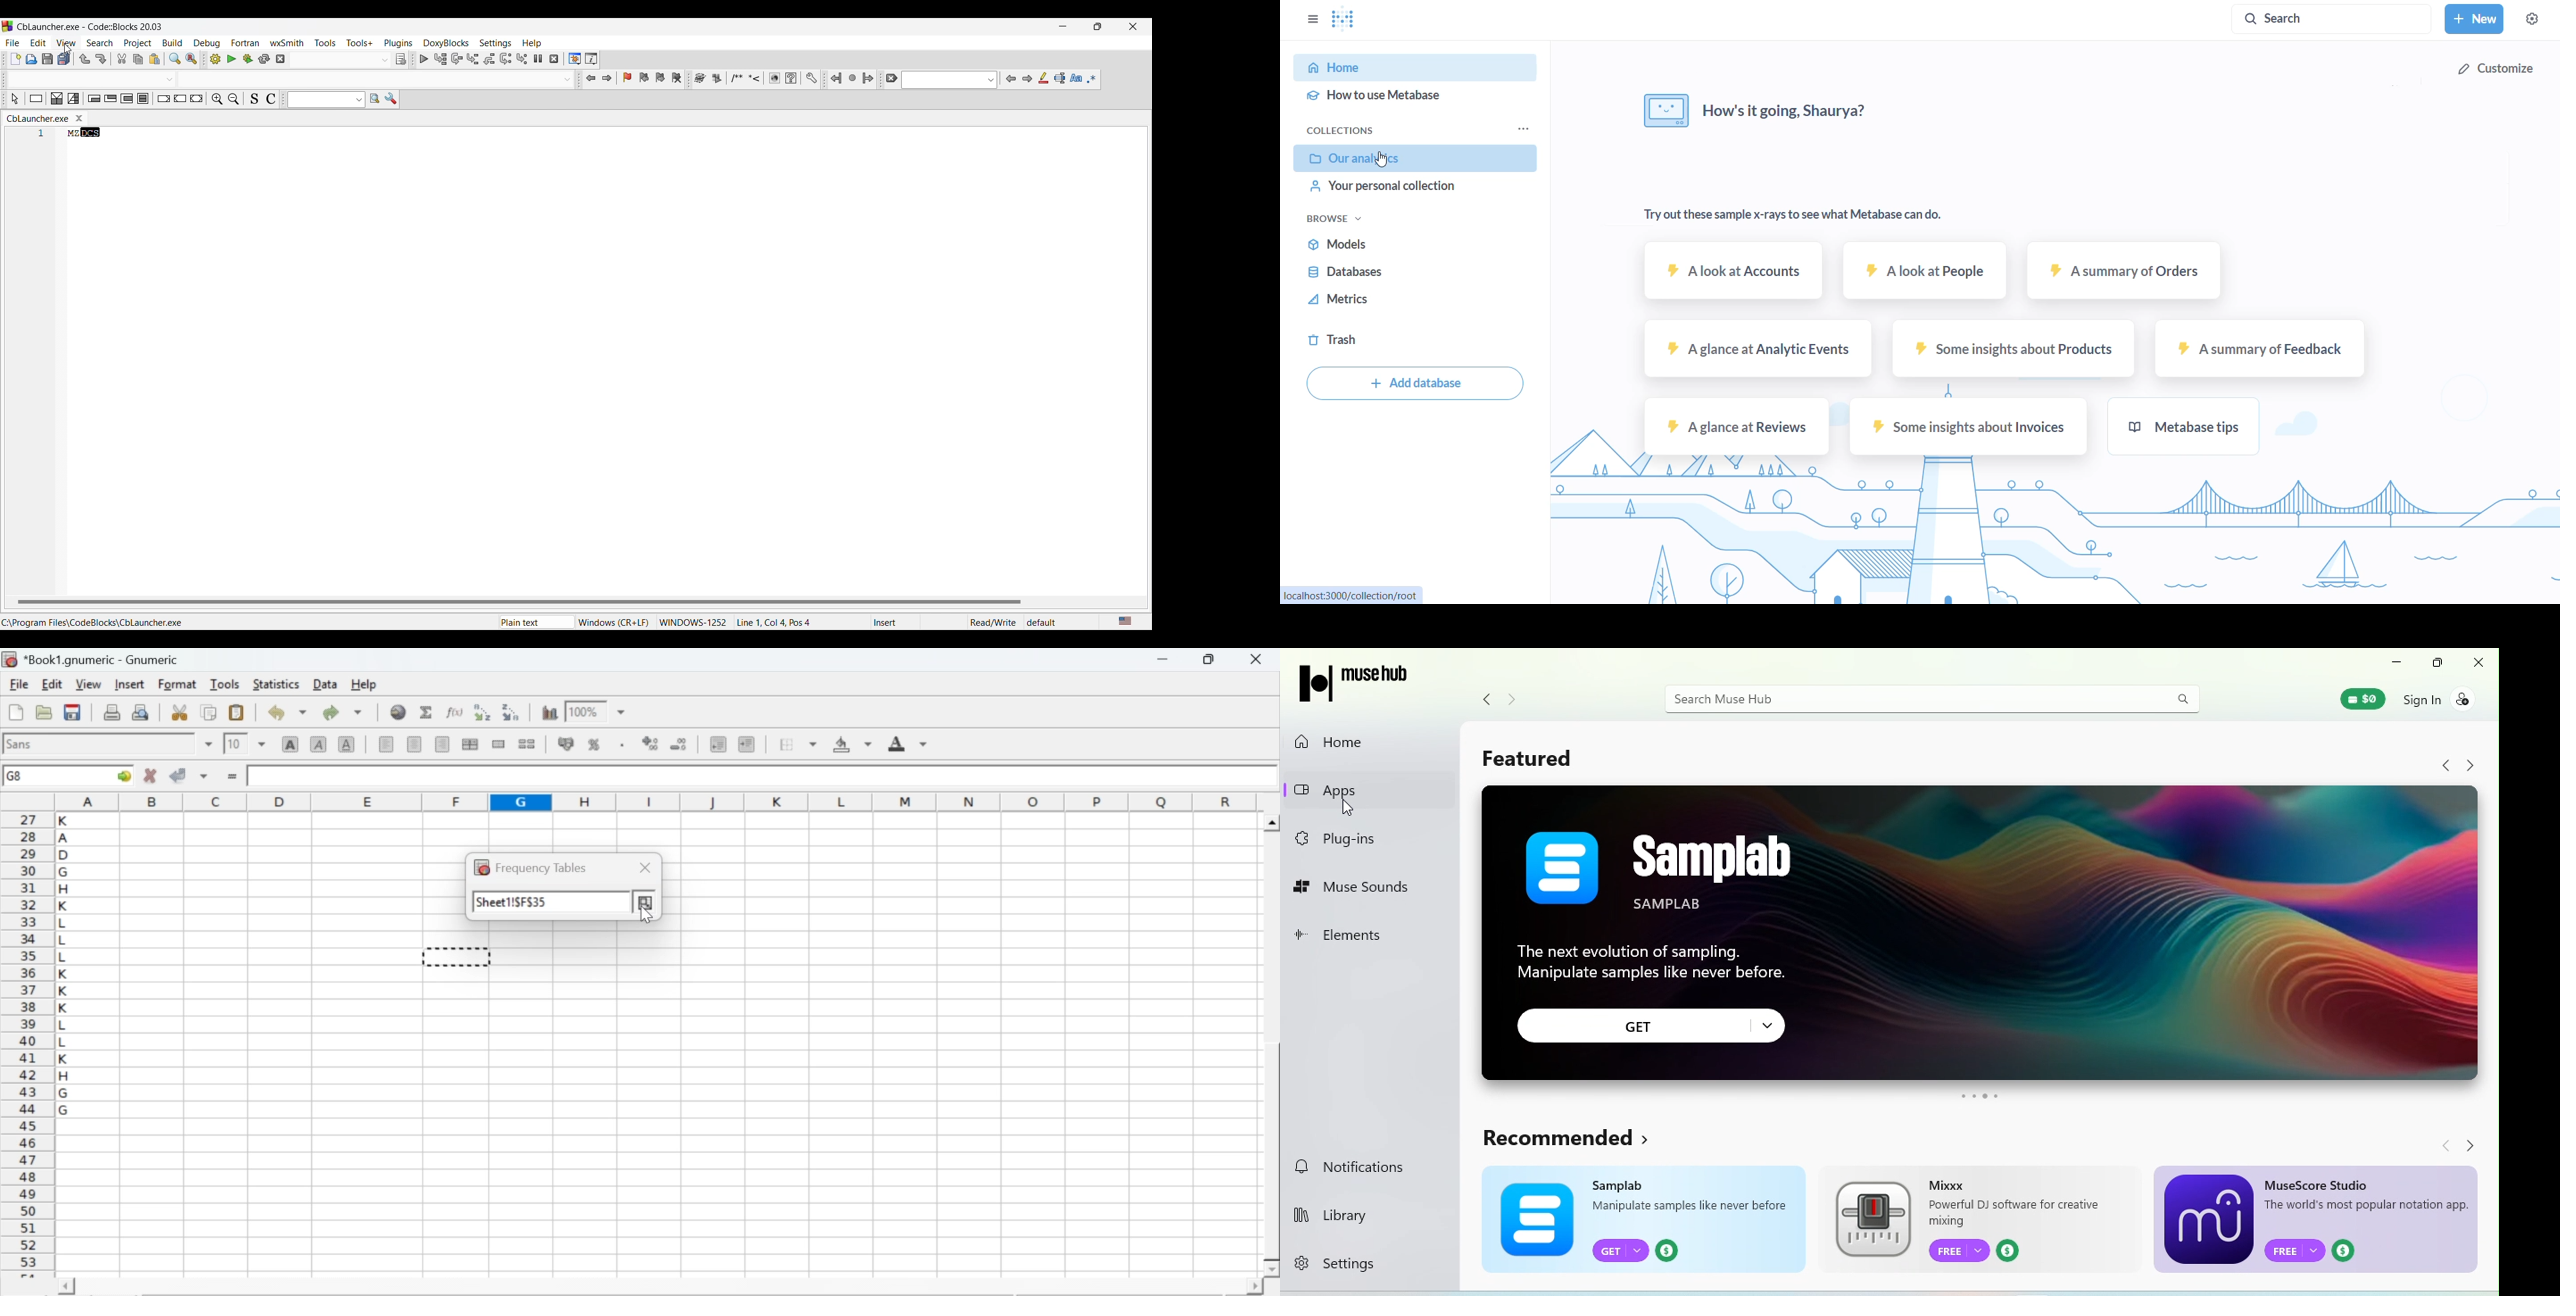 This screenshot has height=1316, width=2576. What do you see at coordinates (2007, 353) in the screenshot?
I see `Some insights about products sample` at bounding box center [2007, 353].